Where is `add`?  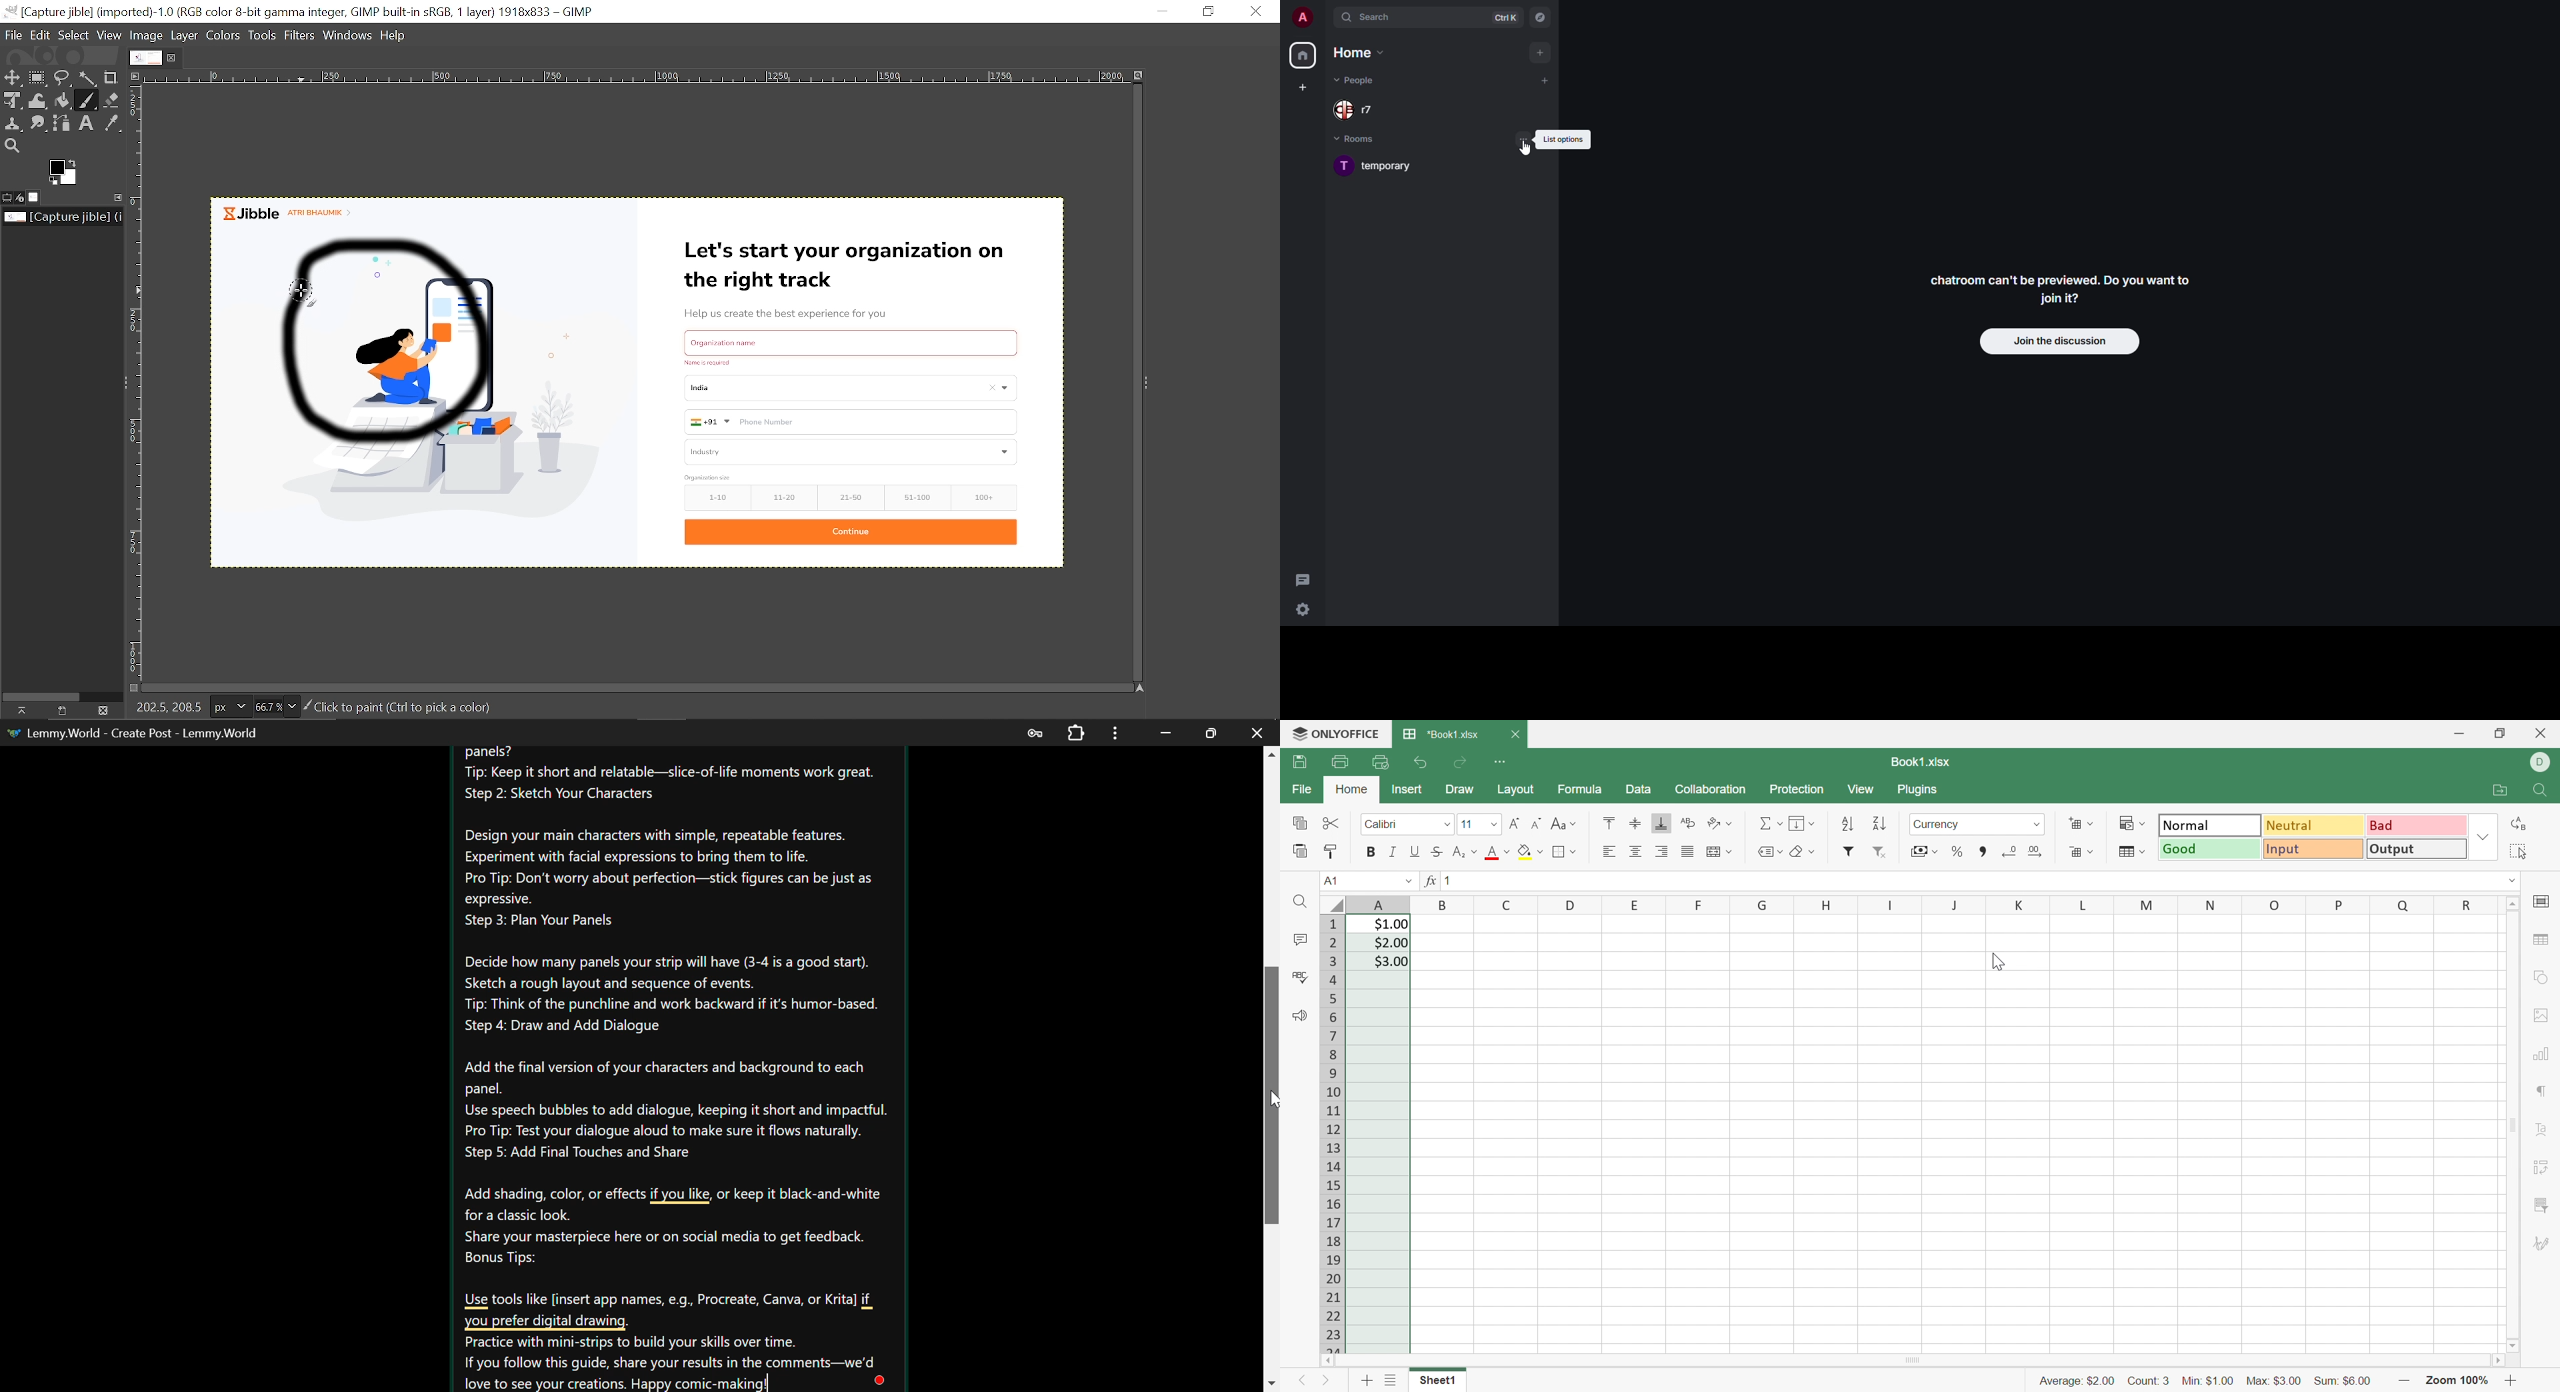
add is located at coordinates (1544, 81).